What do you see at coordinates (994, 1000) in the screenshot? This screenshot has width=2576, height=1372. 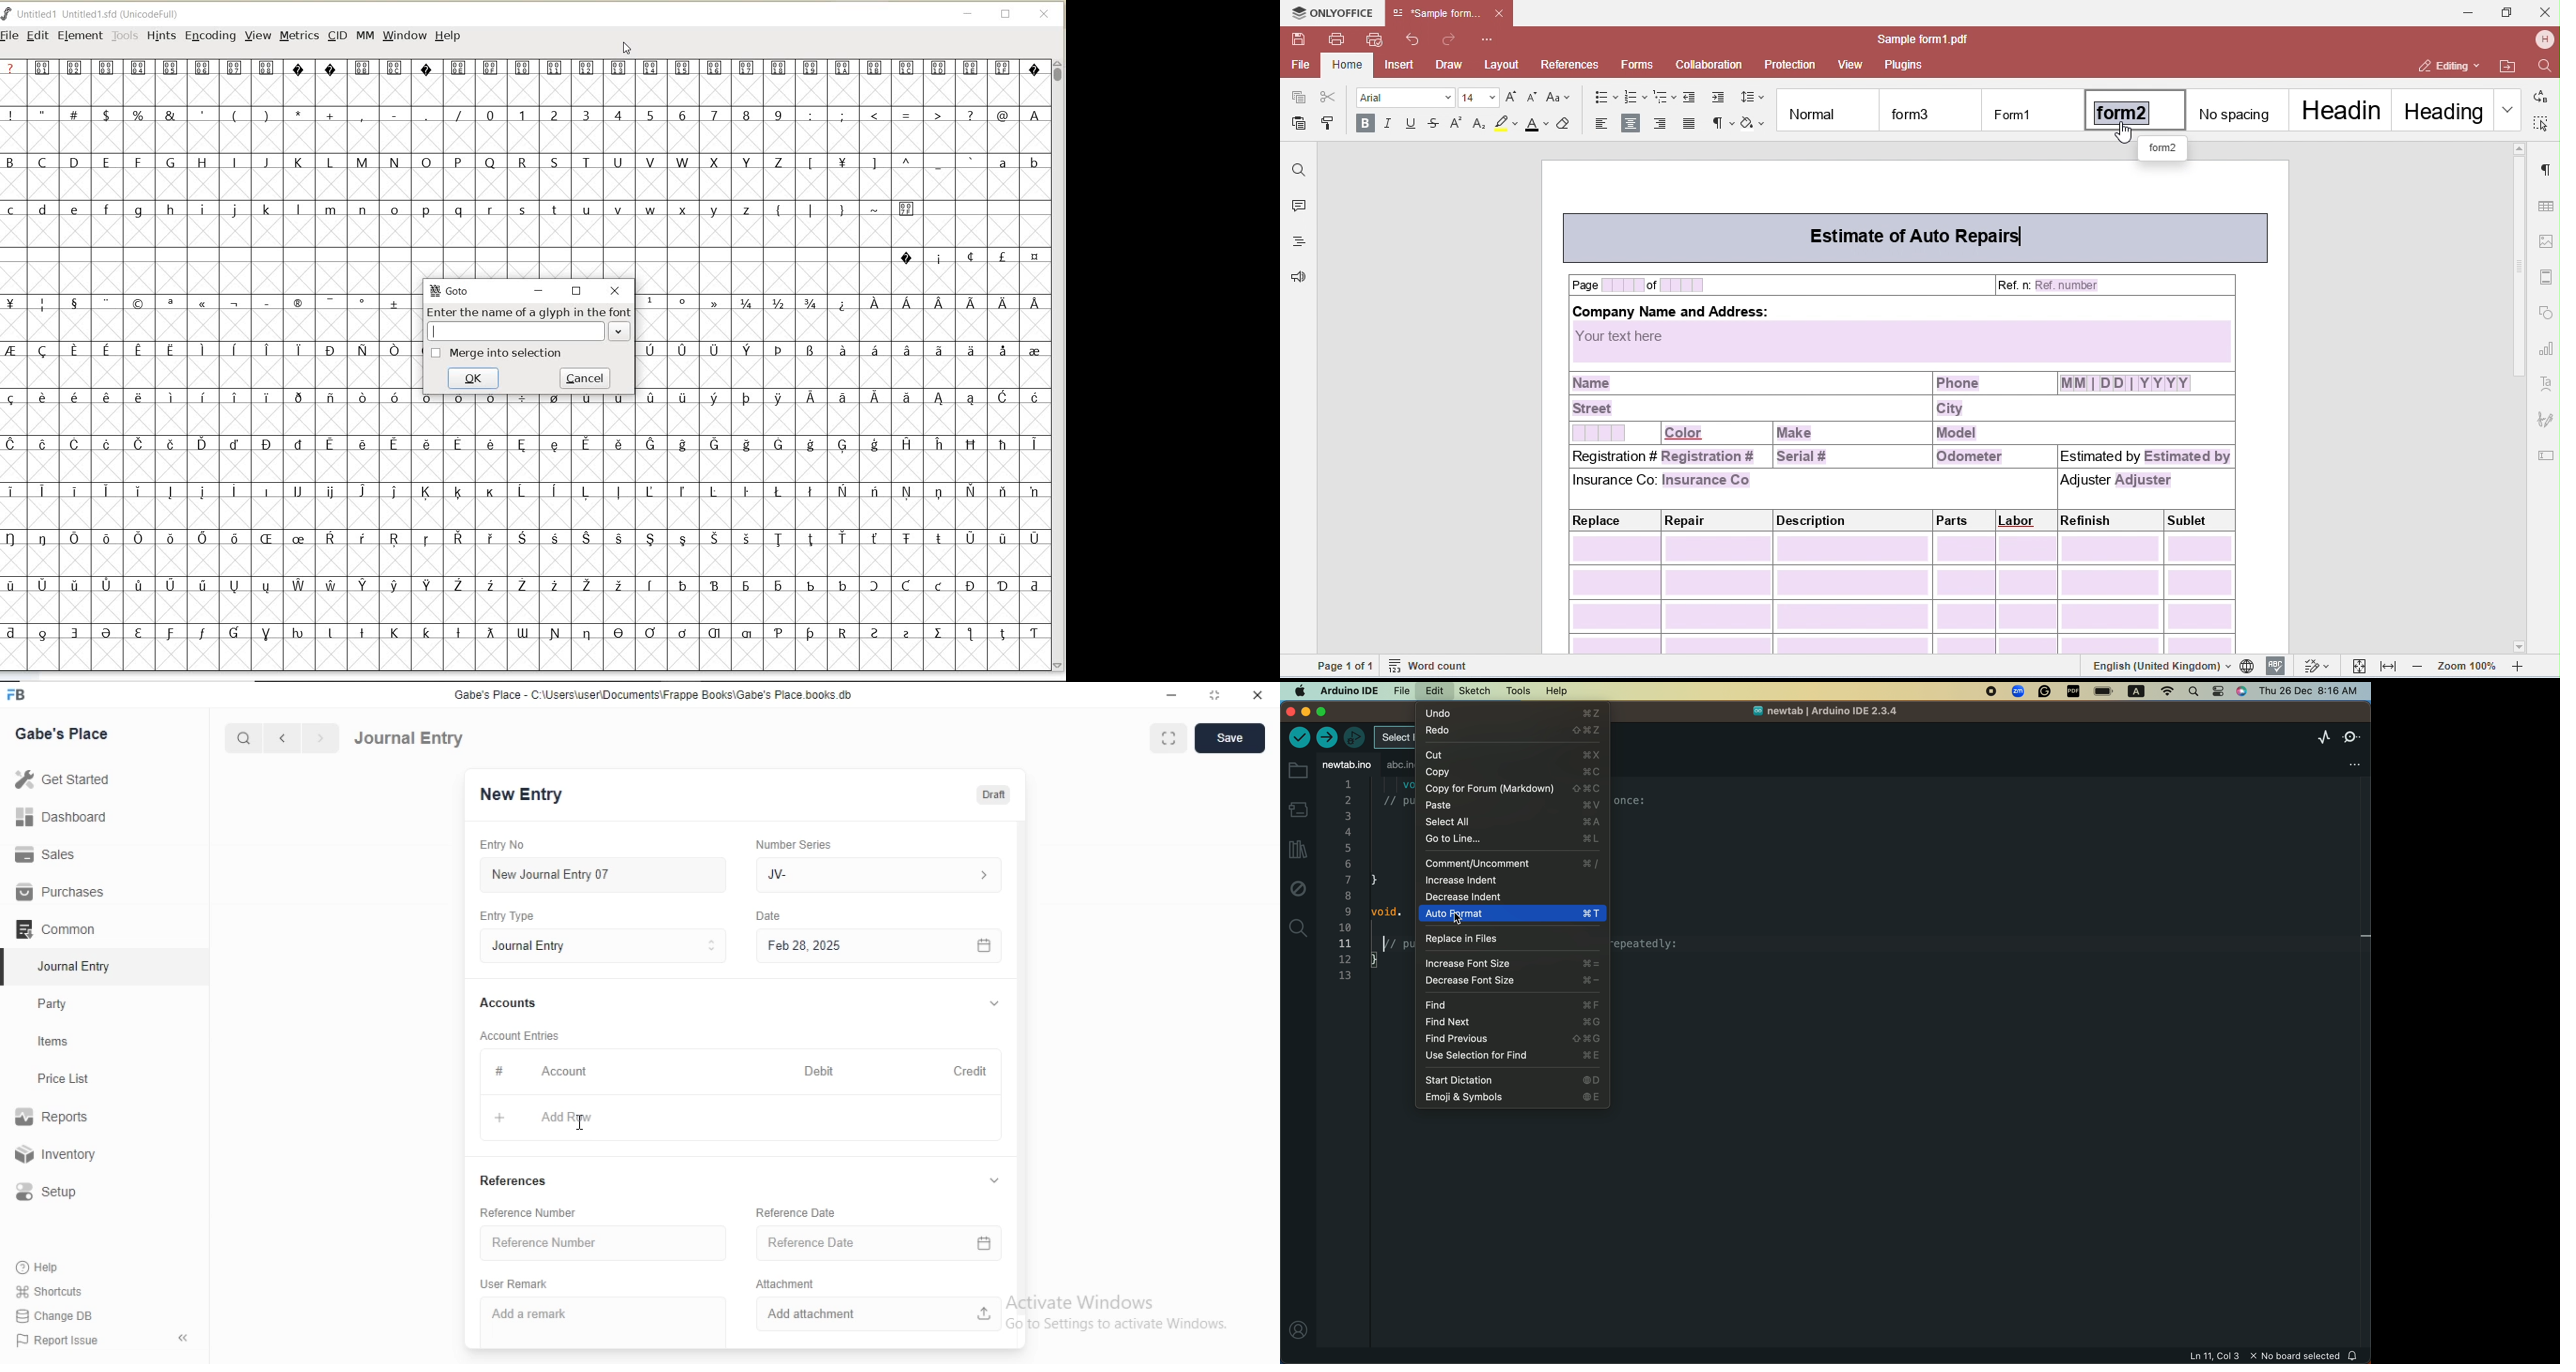 I see `v` at bounding box center [994, 1000].